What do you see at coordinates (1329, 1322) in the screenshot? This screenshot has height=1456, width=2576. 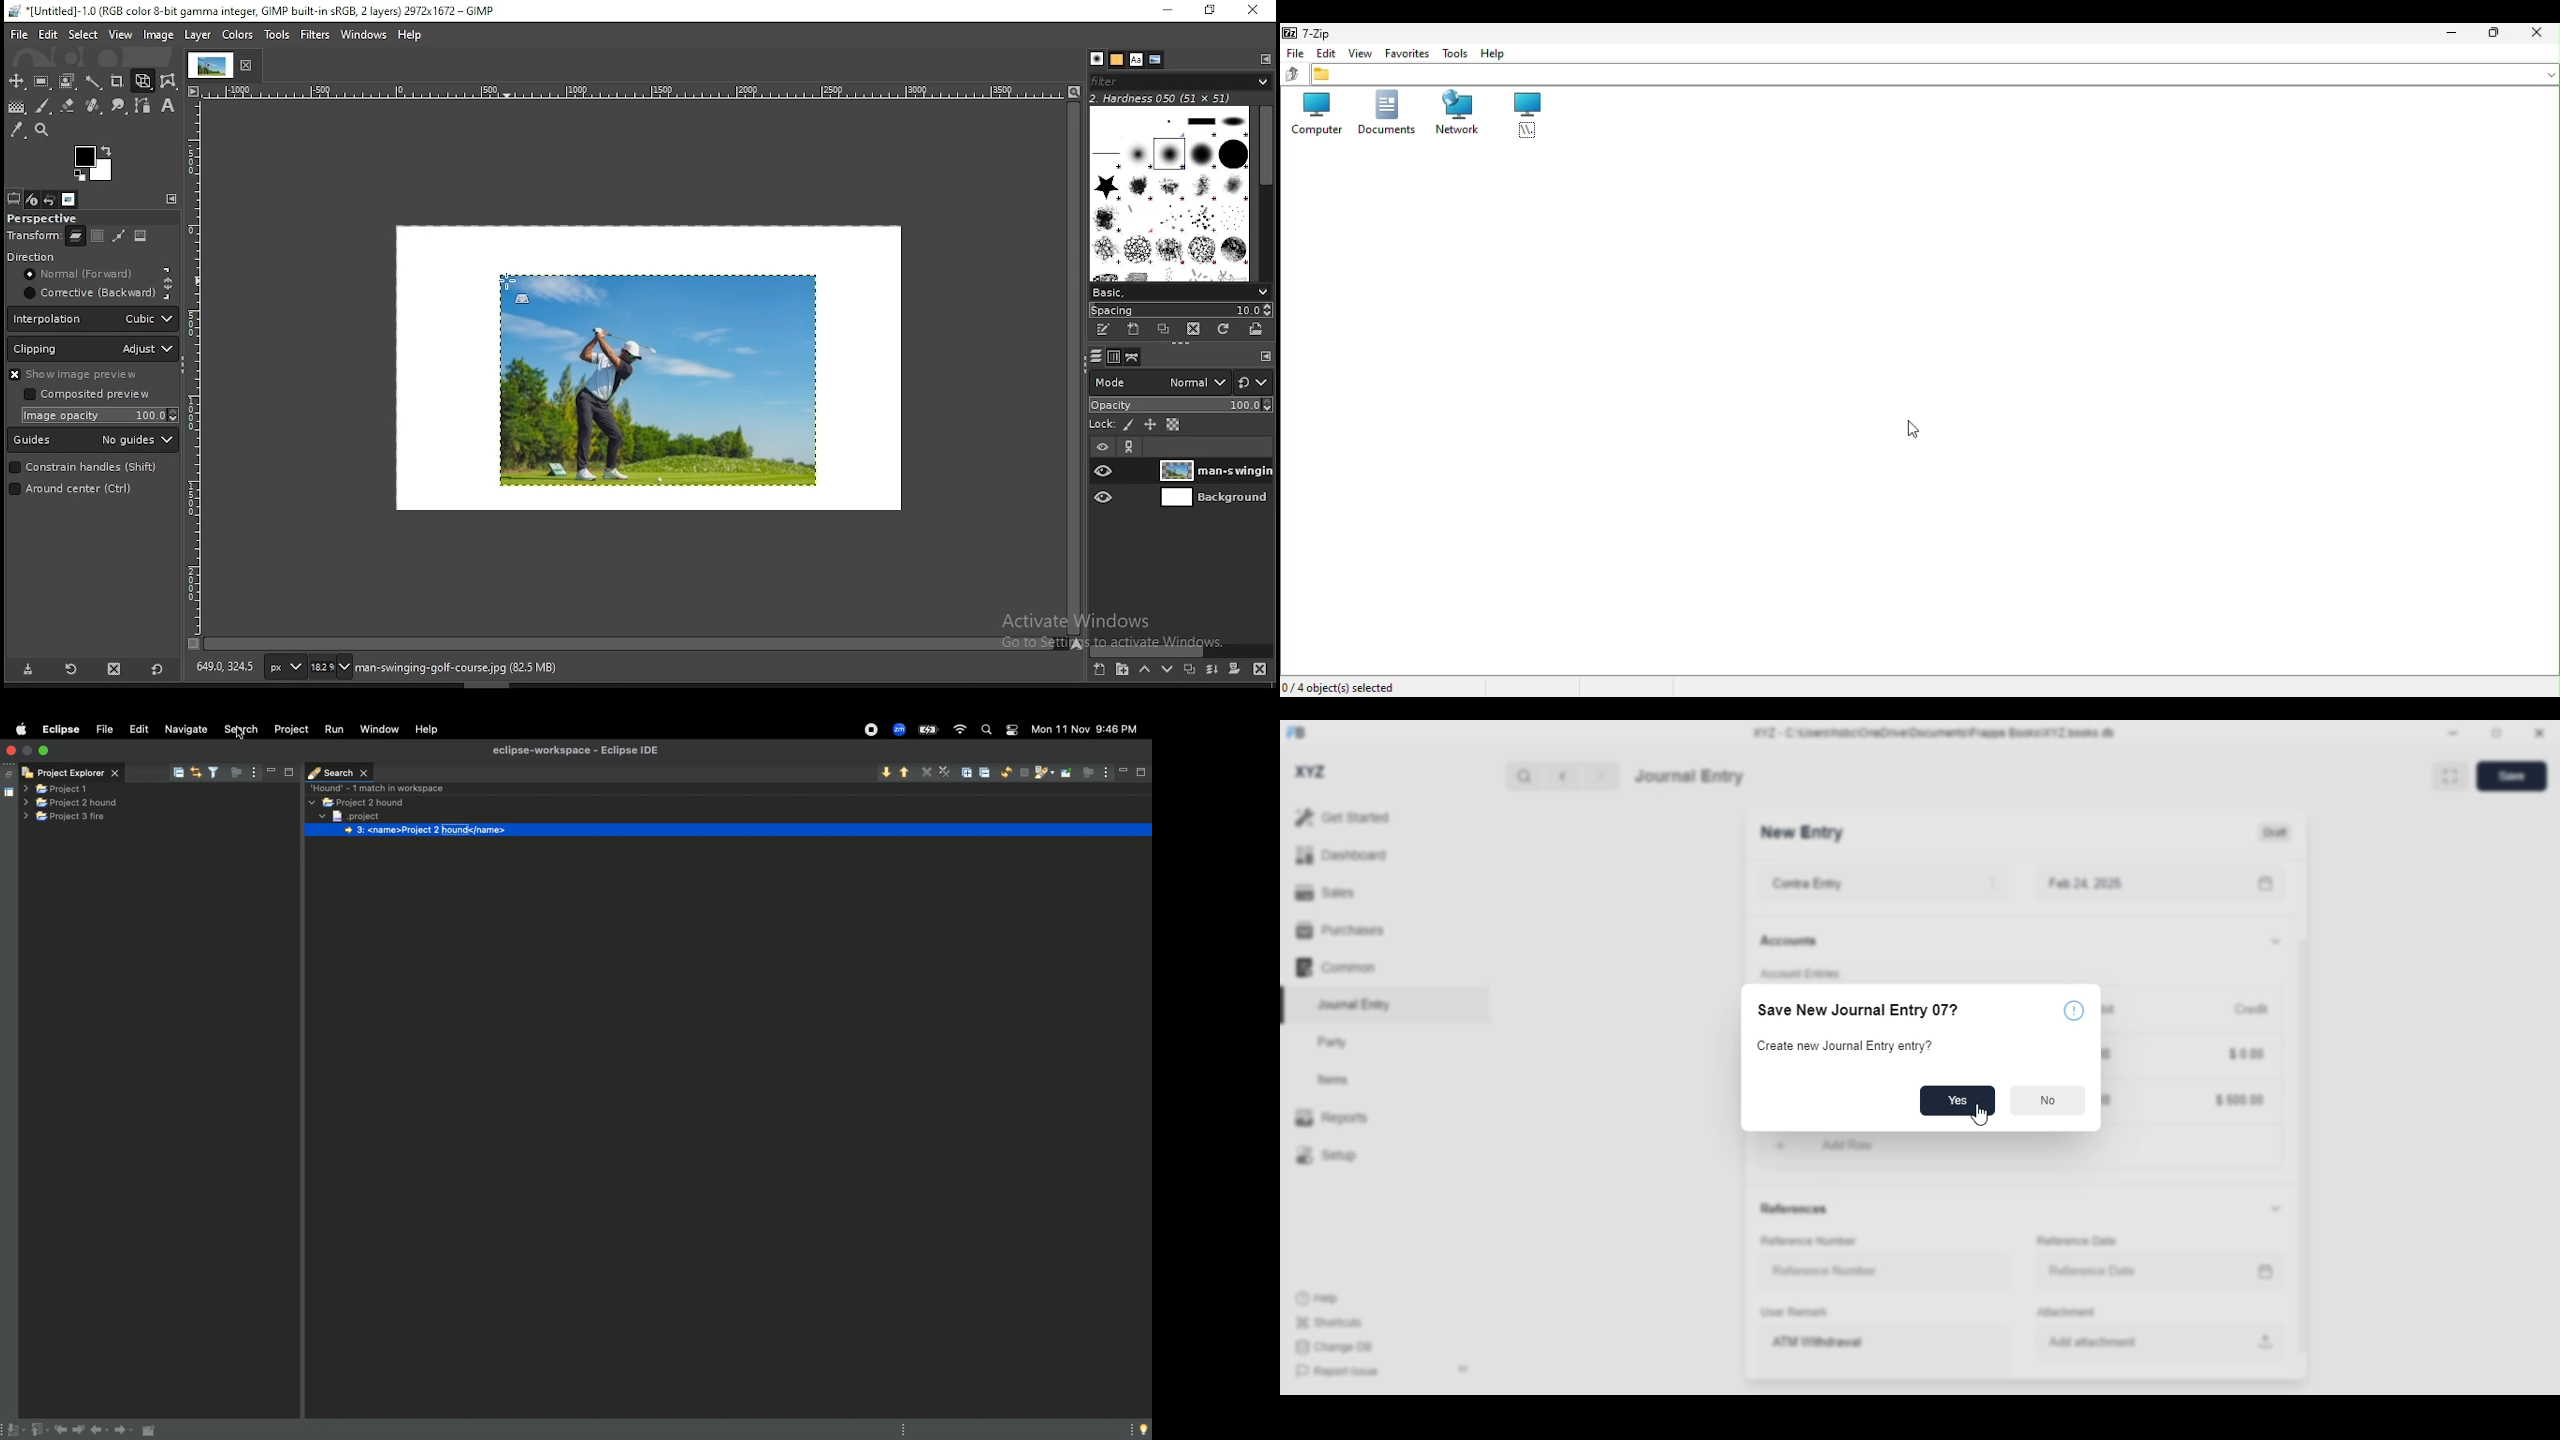 I see `shortcuts` at bounding box center [1329, 1322].